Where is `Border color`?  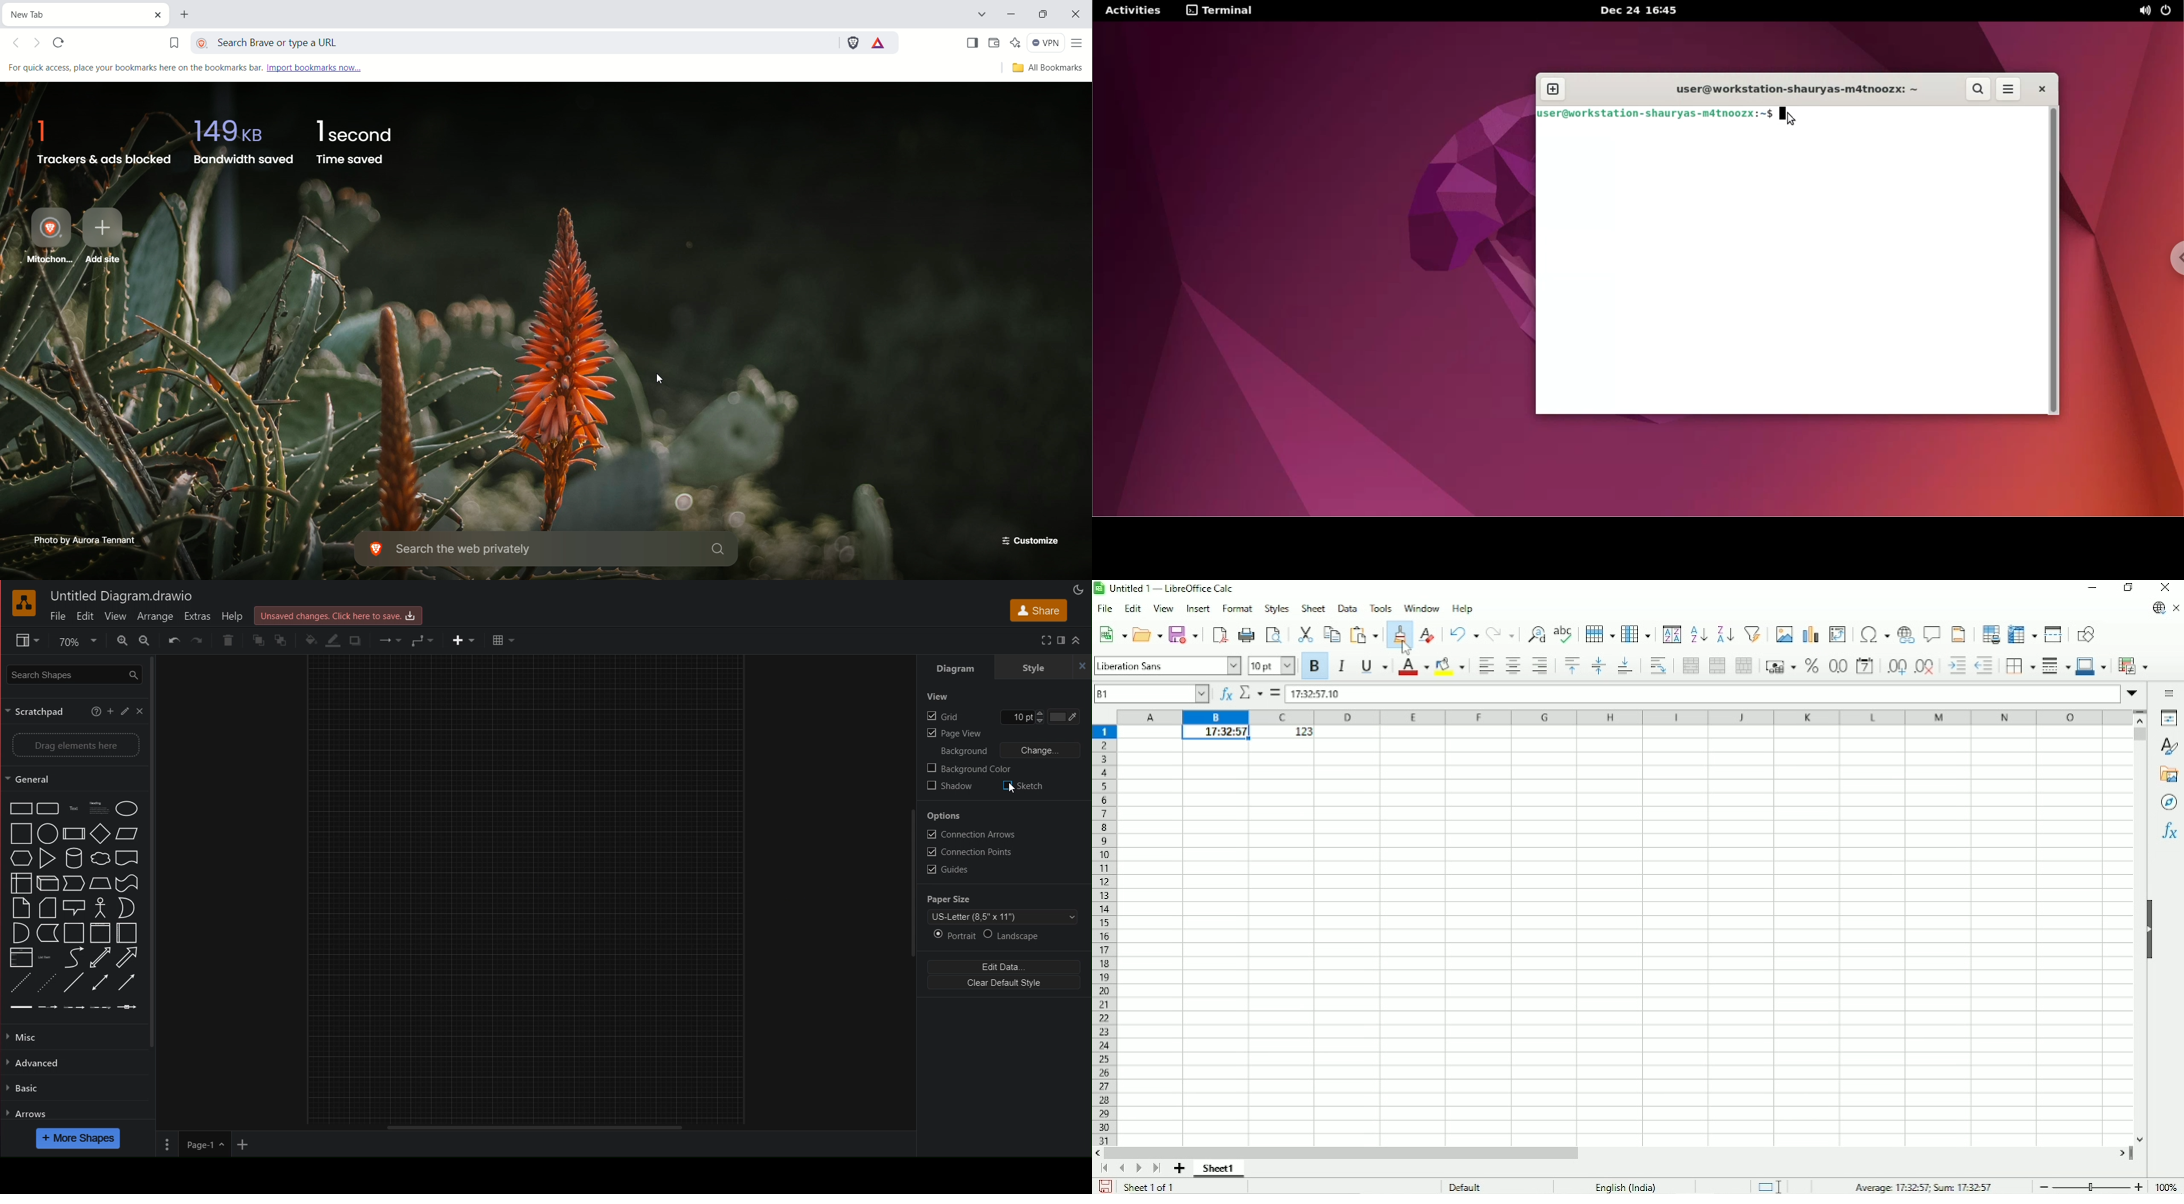 Border color is located at coordinates (2092, 667).